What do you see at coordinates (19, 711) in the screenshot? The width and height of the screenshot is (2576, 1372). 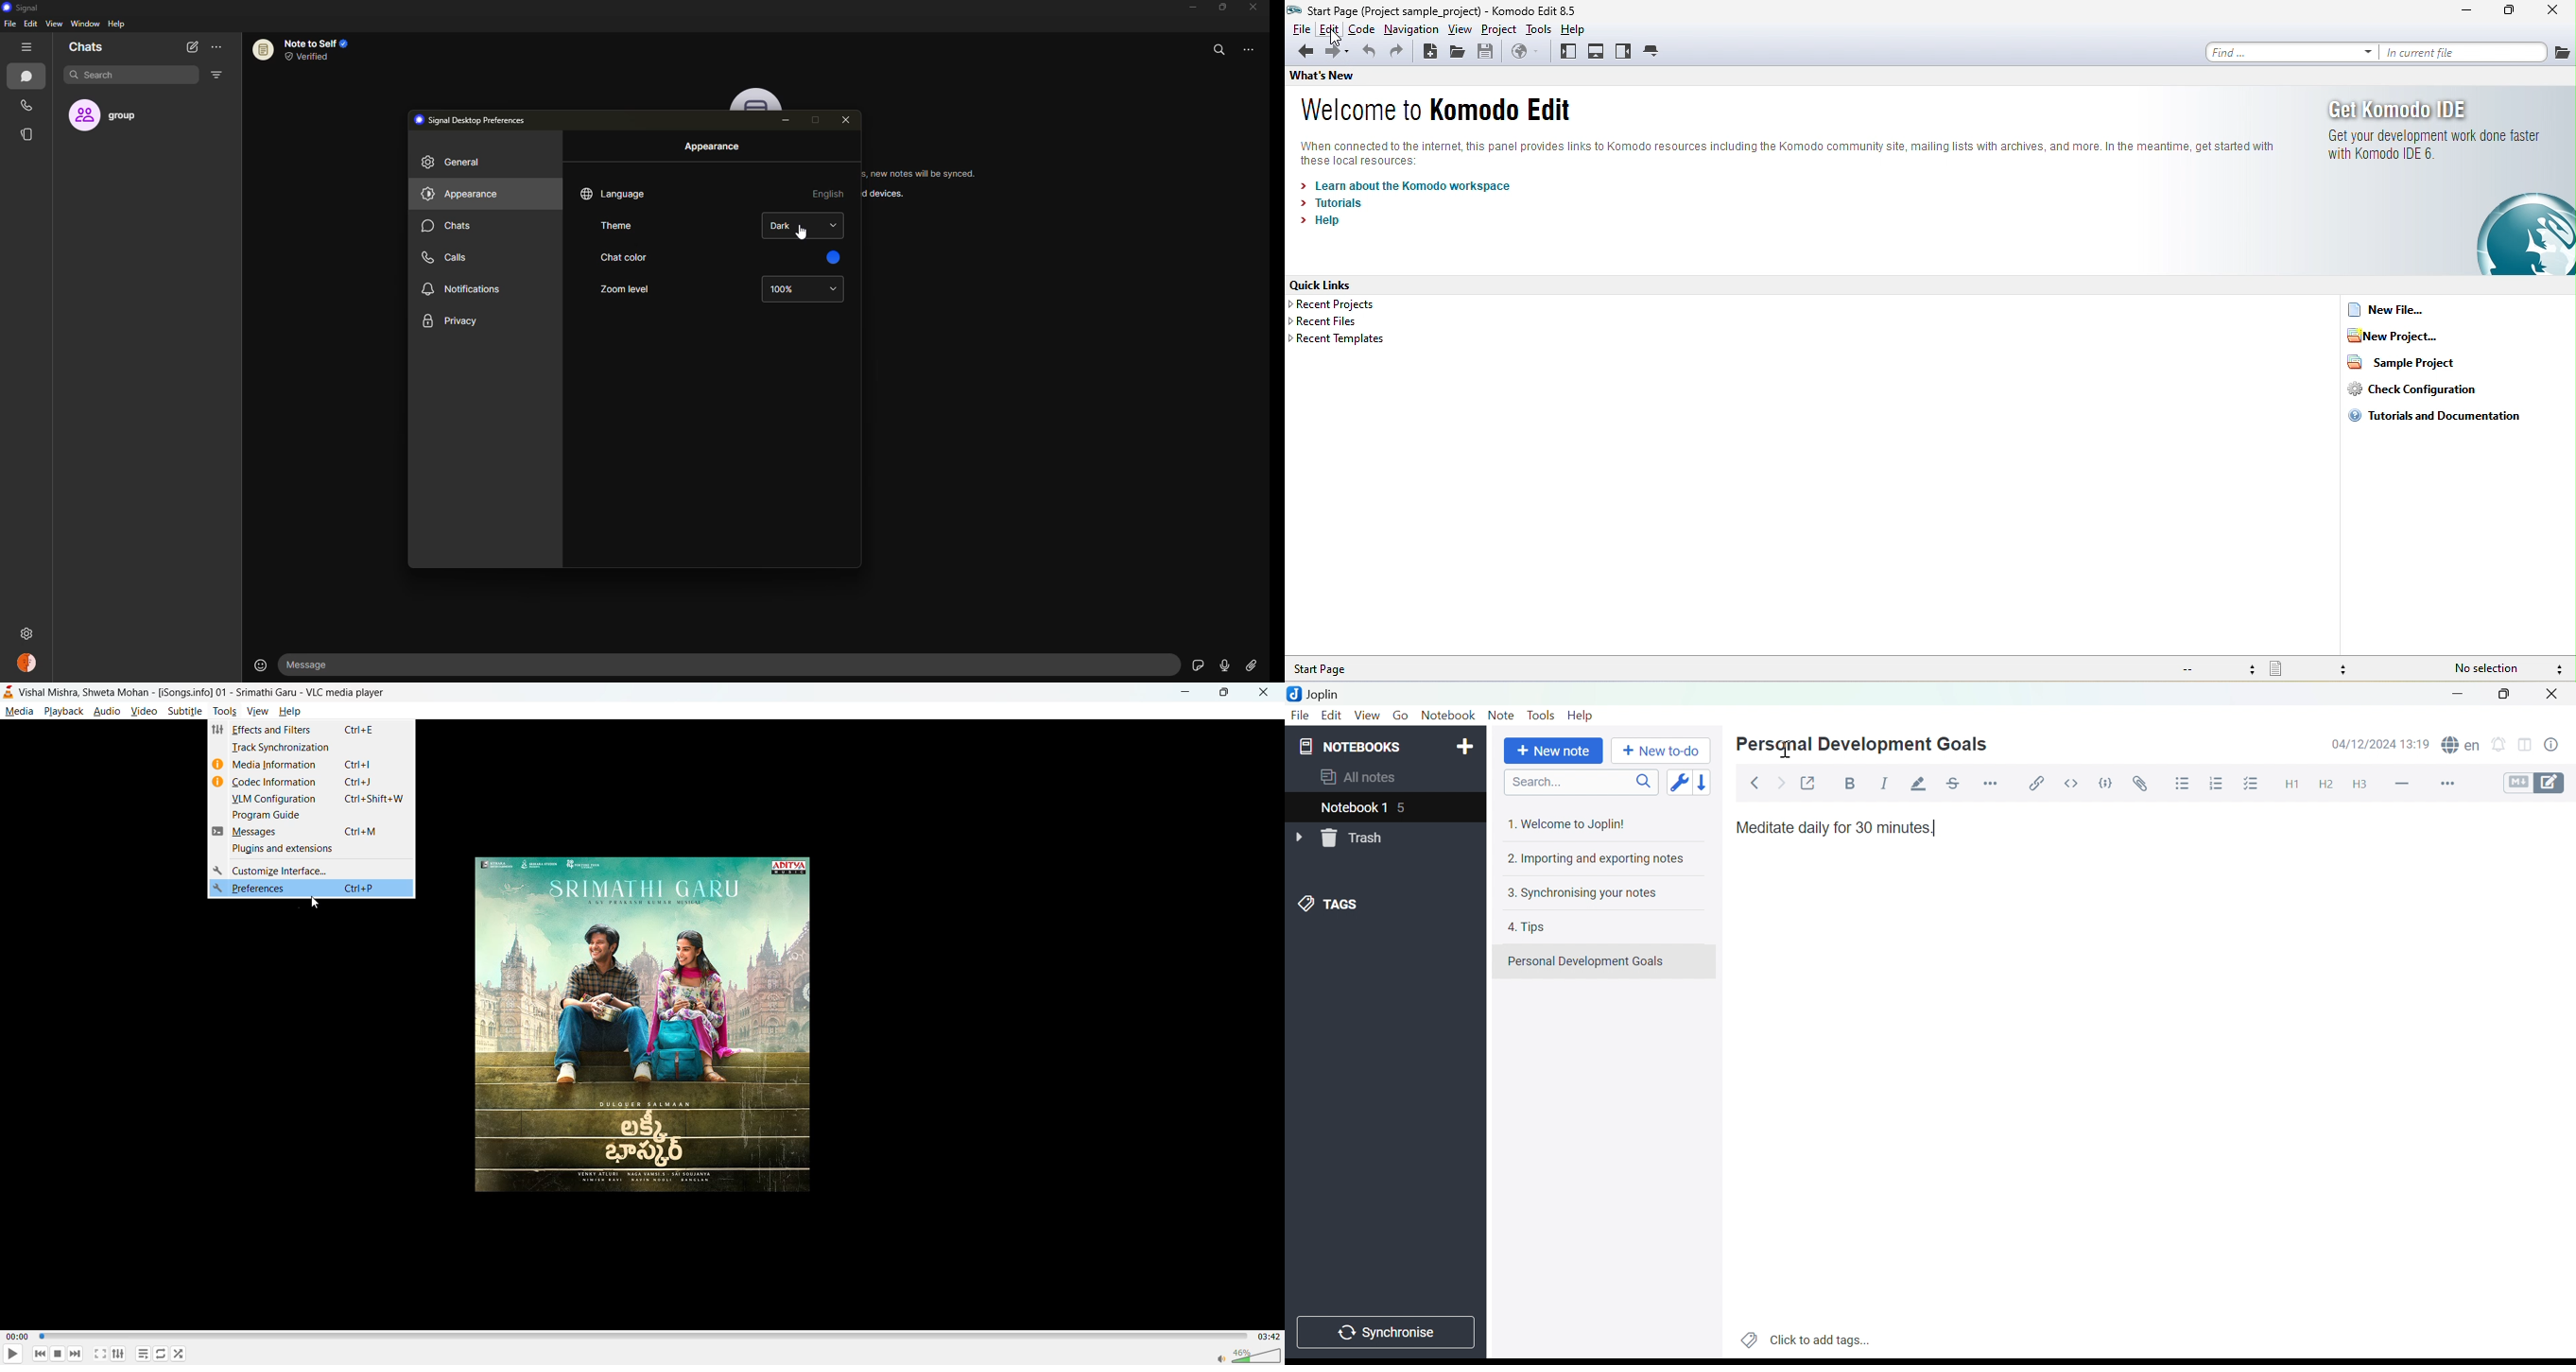 I see `media` at bounding box center [19, 711].